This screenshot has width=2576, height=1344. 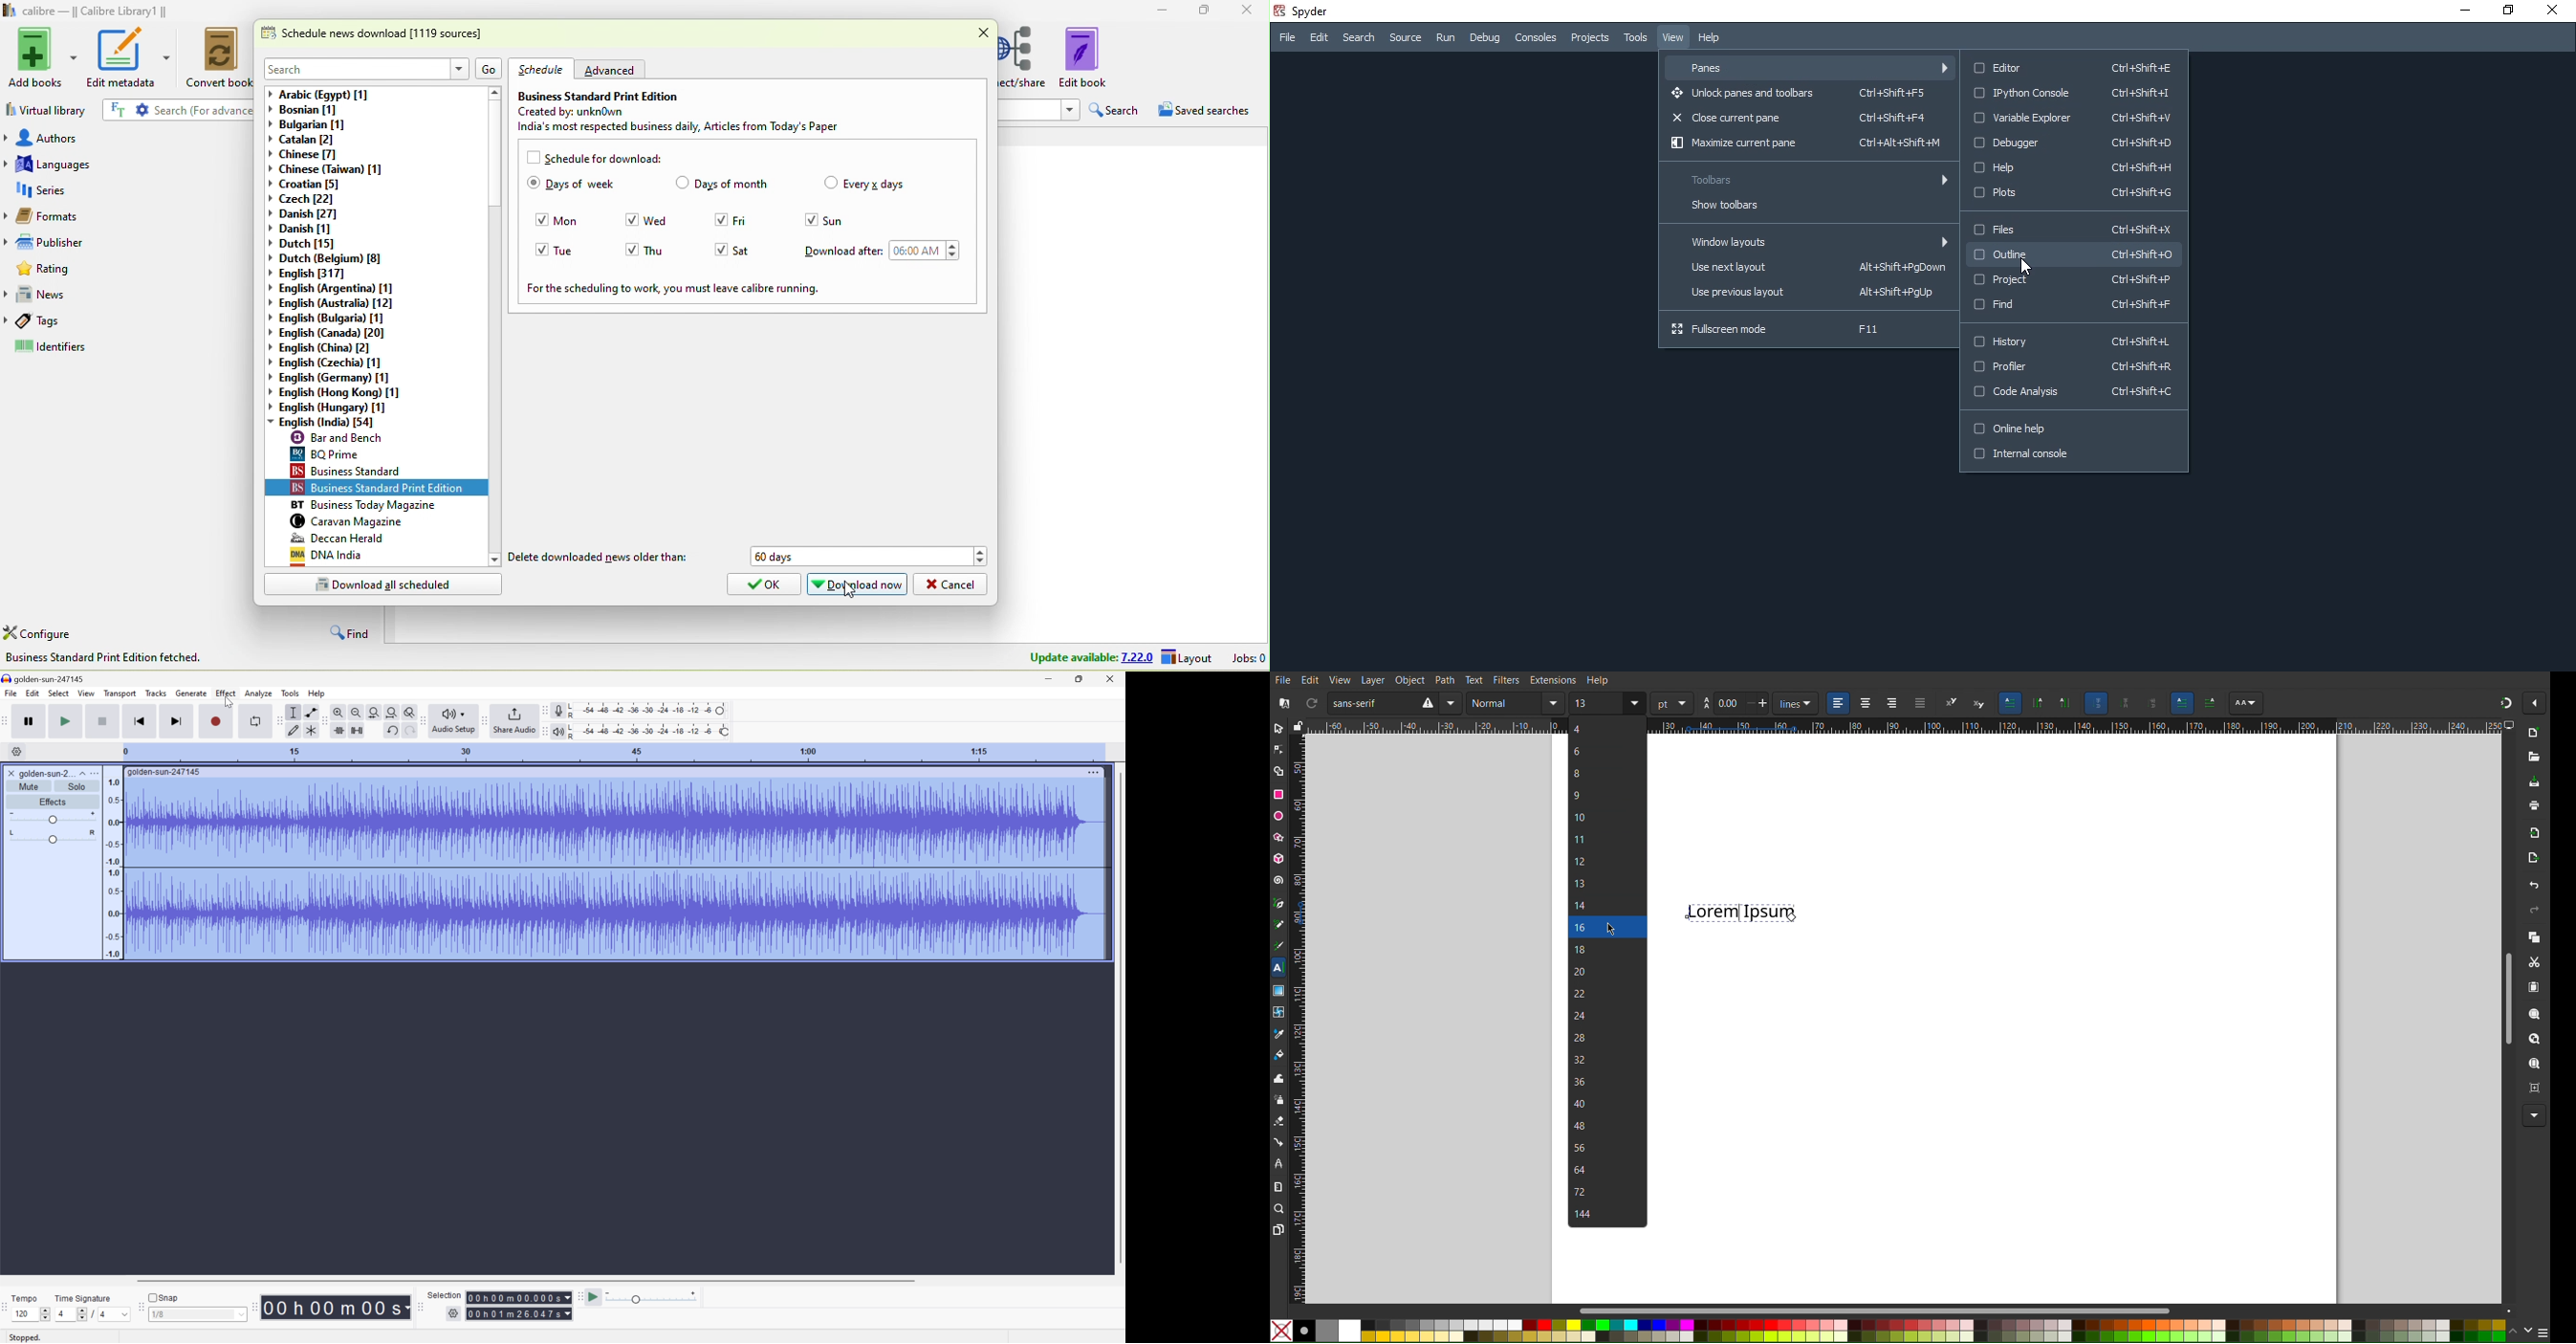 I want to click on business today magazine, so click(x=384, y=505).